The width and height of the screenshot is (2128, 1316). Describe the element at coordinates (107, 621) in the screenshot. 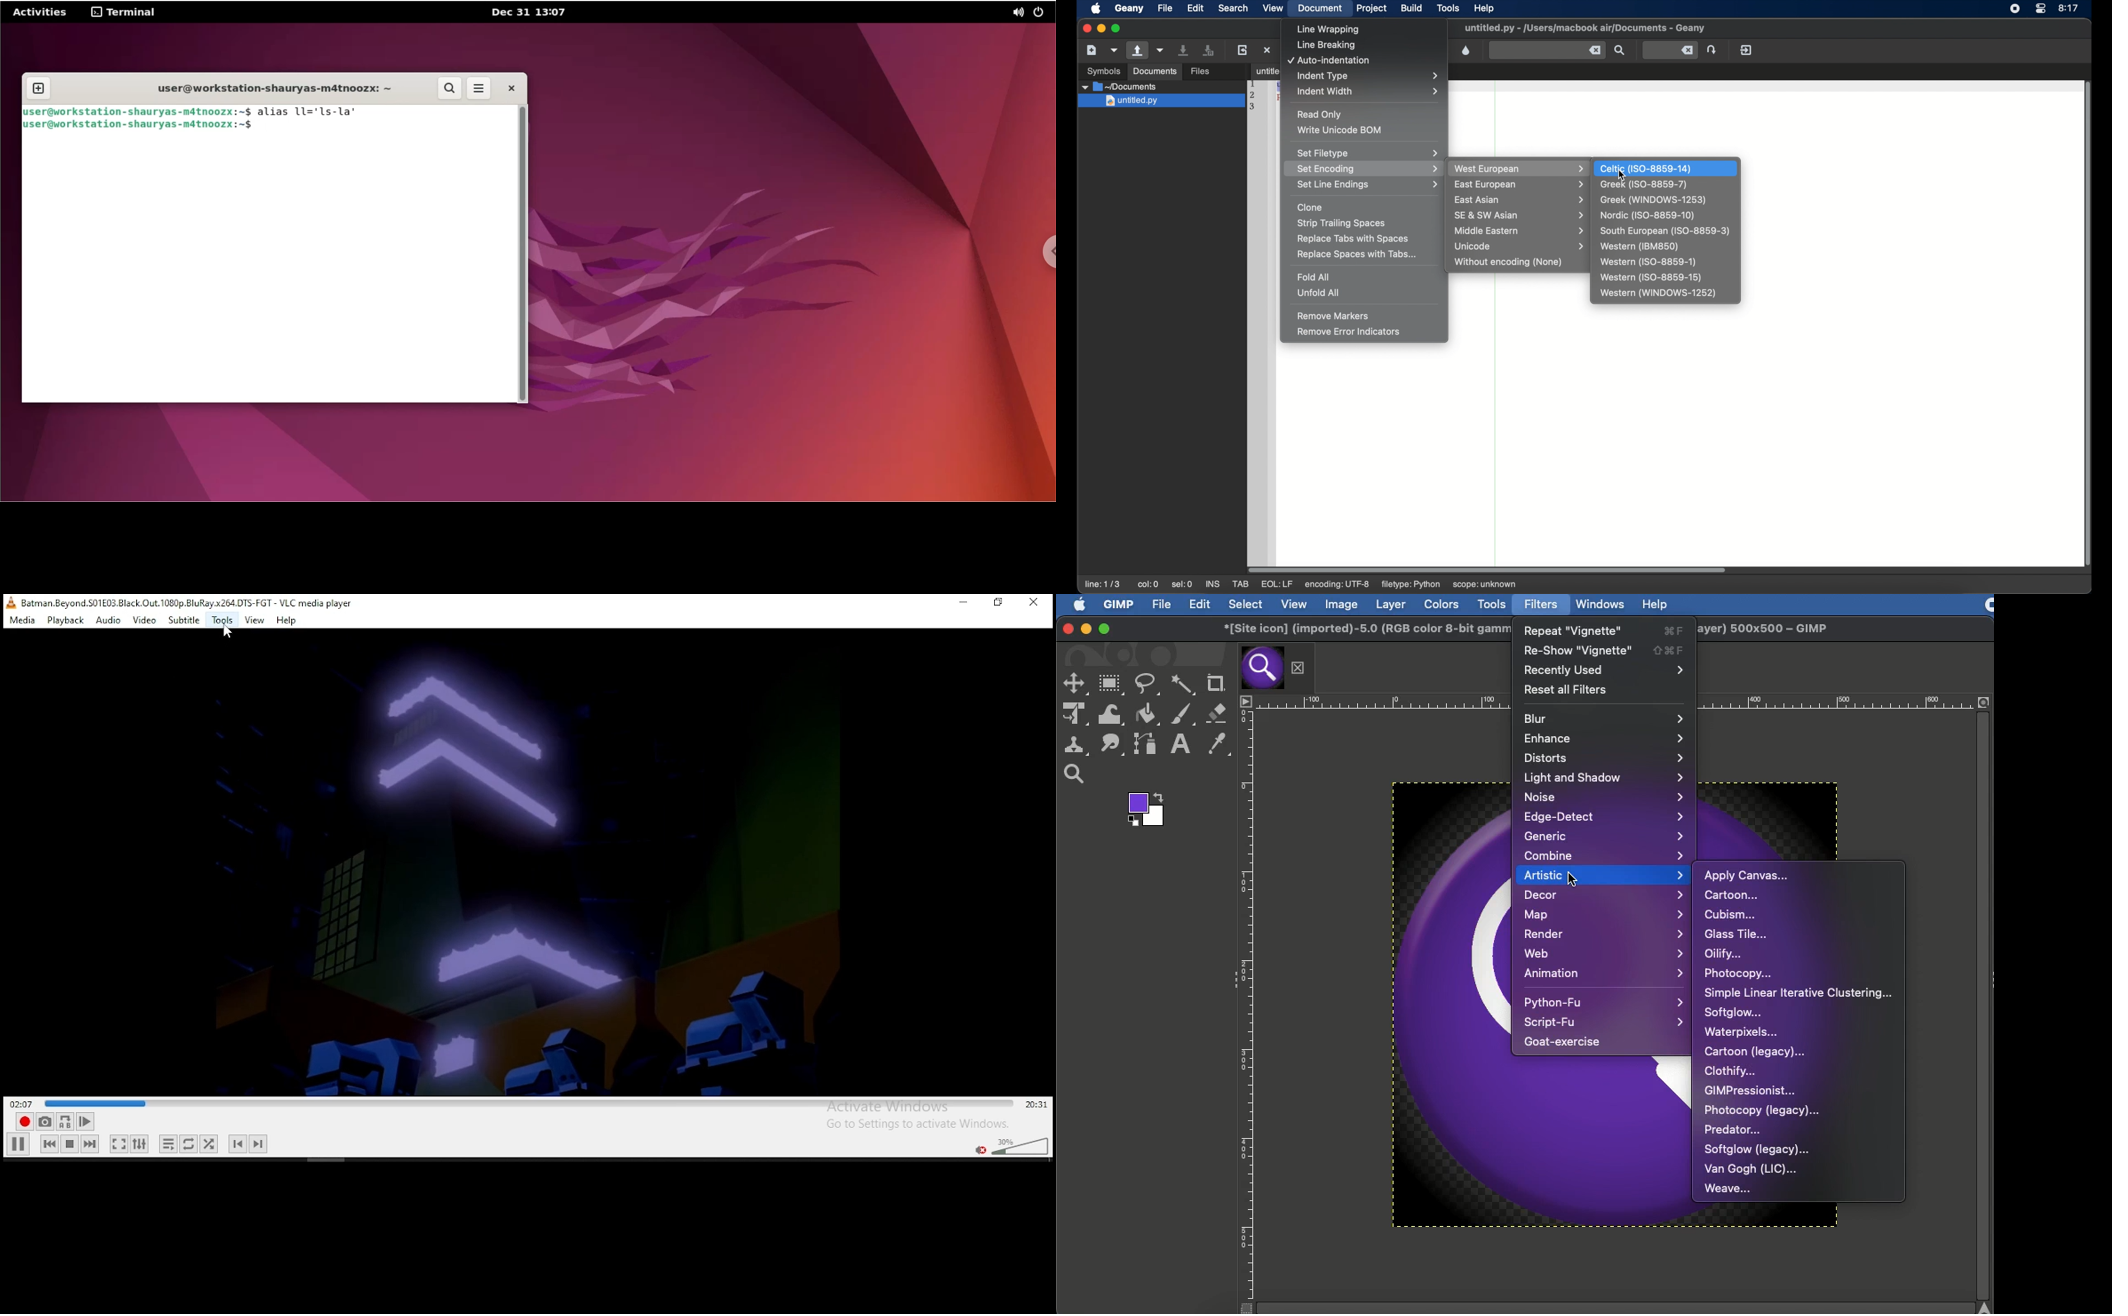

I see `audio` at that location.